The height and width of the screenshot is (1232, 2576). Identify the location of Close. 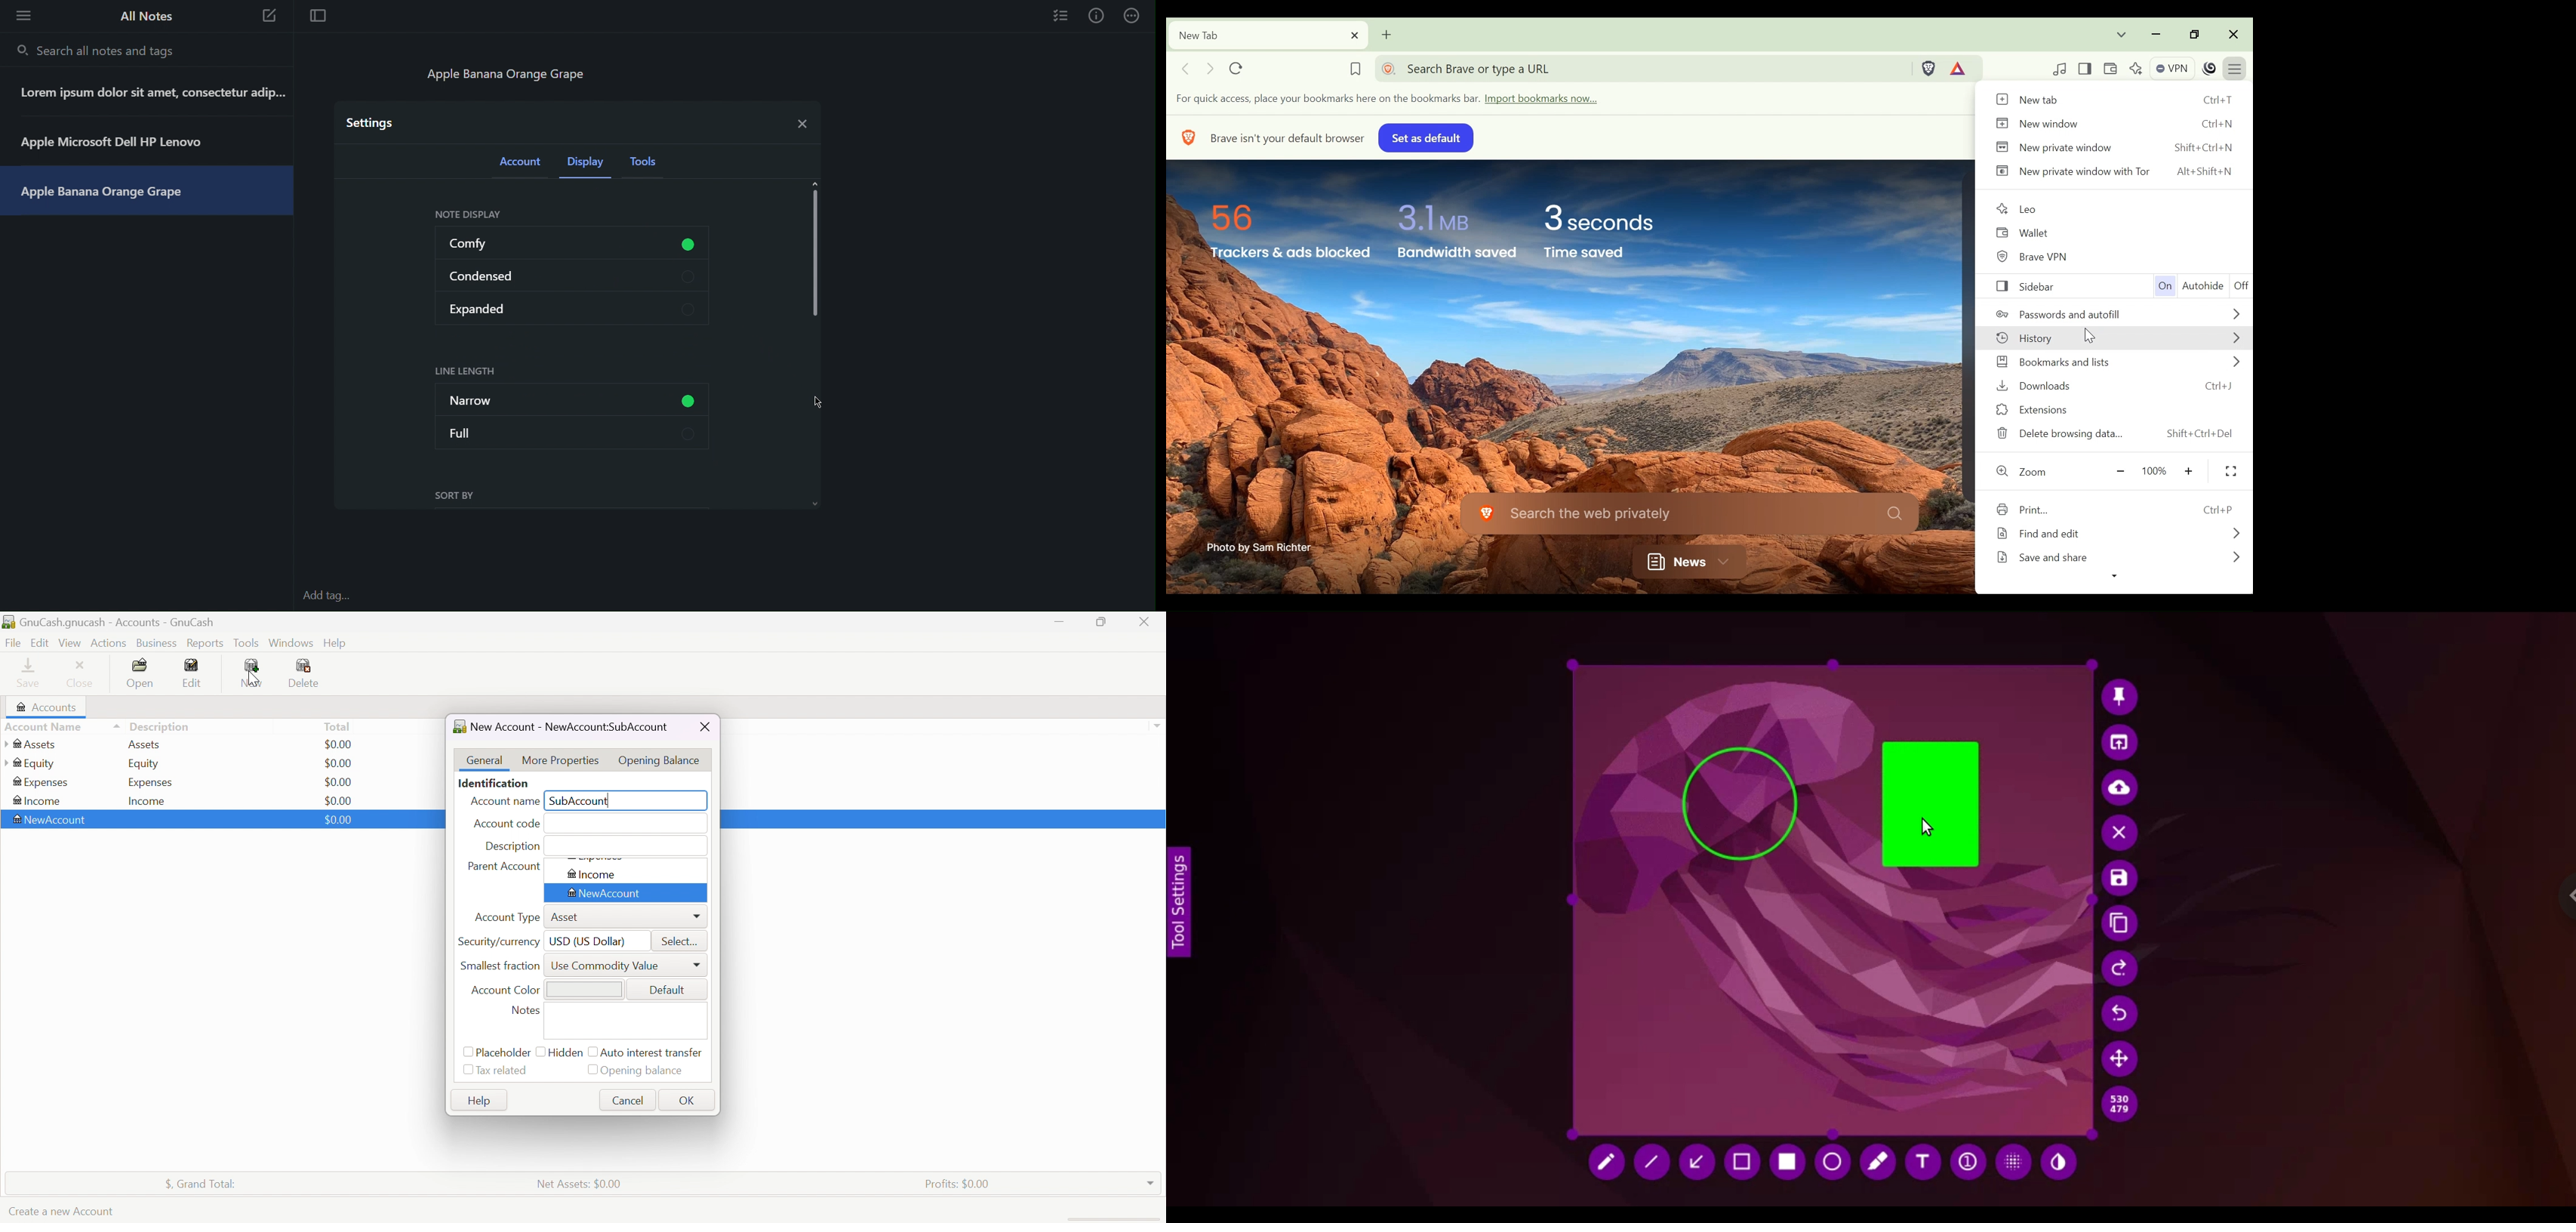
(1146, 621).